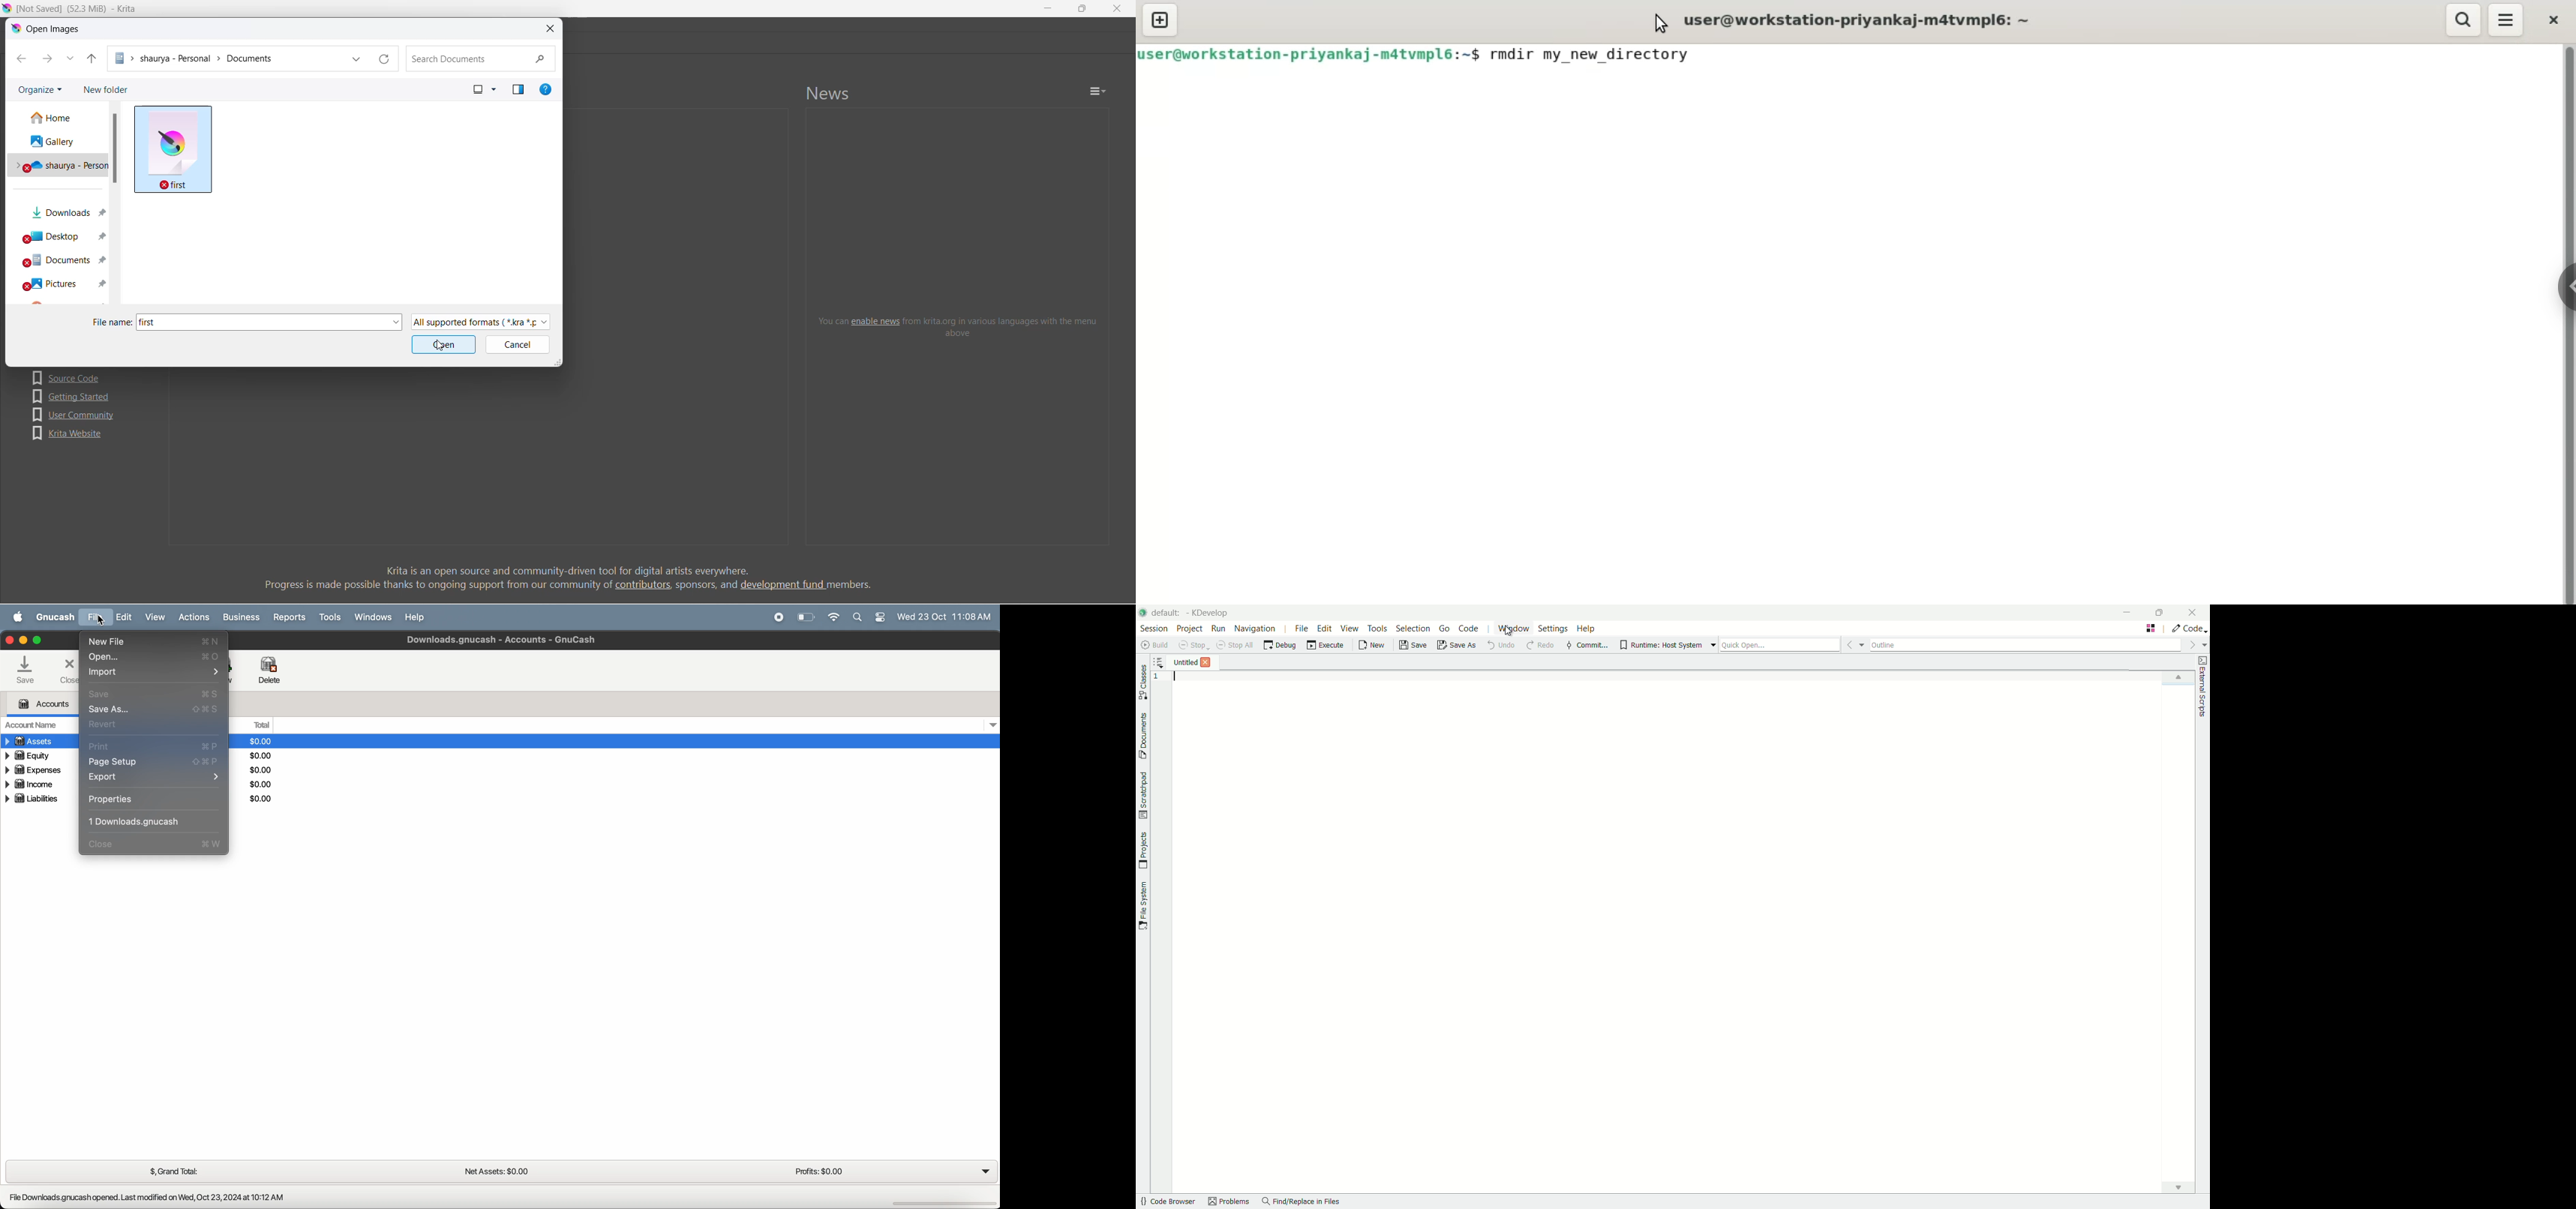 This screenshot has width=2576, height=1232. What do you see at coordinates (1081, 8) in the screenshot?
I see `maximize` at bounding box center [1081, 8].